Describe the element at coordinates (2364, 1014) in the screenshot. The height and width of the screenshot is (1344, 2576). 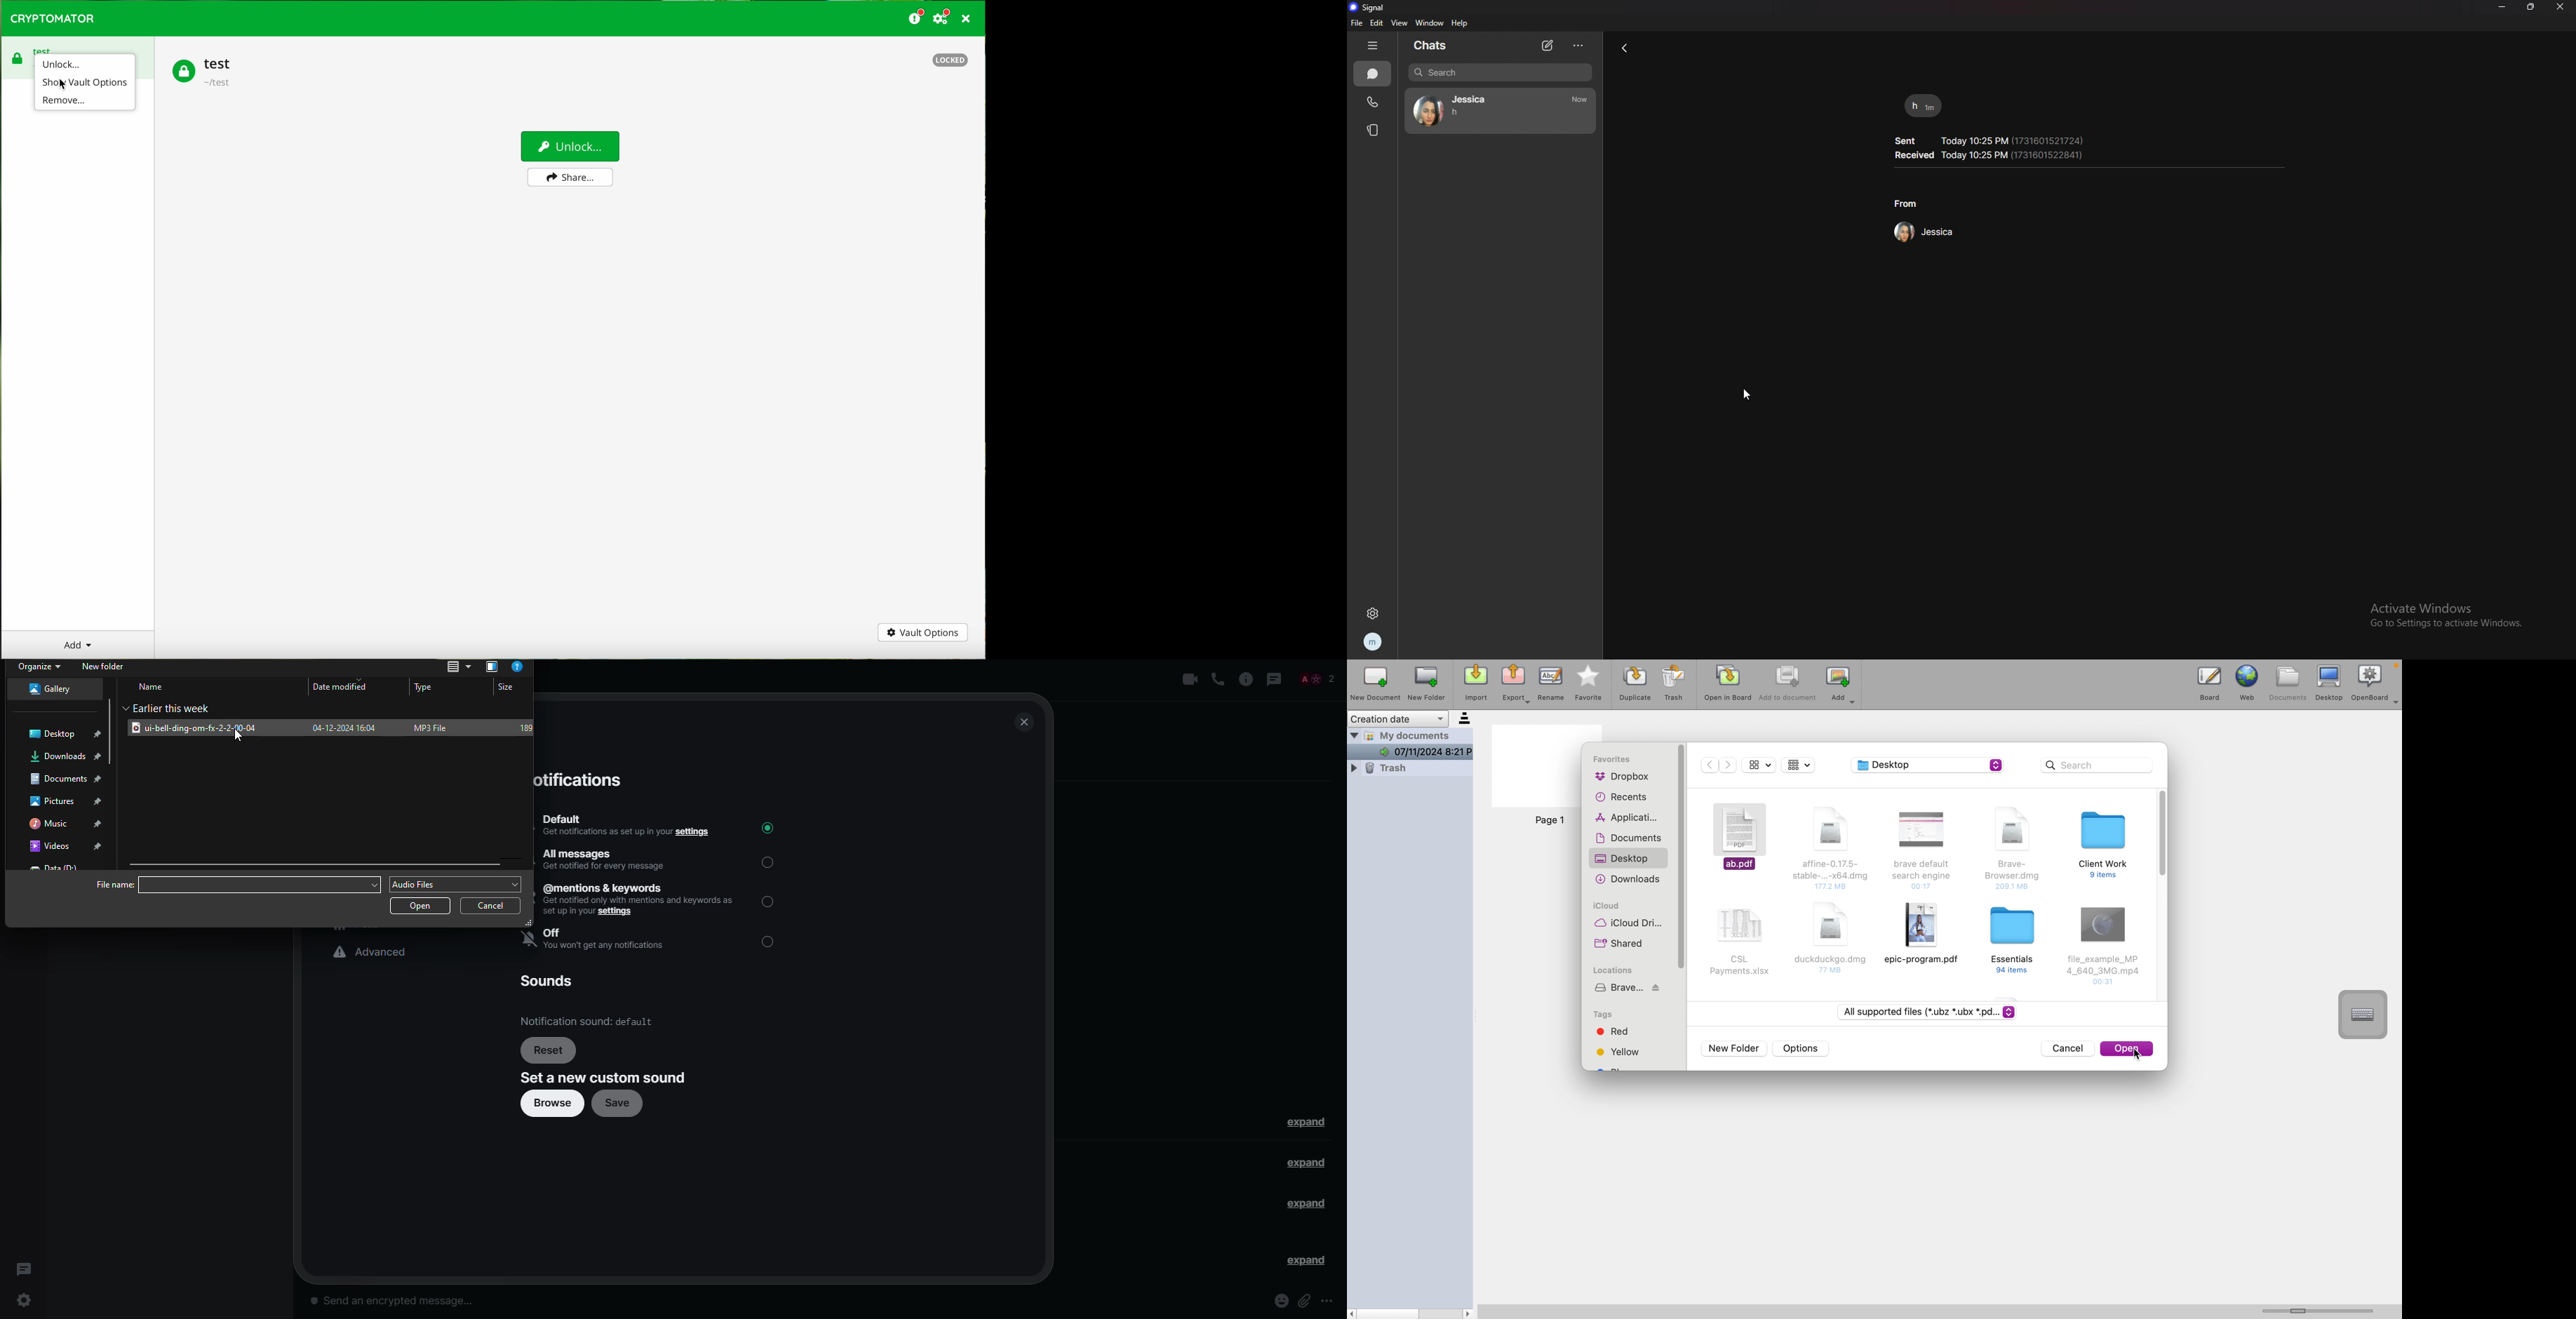
I see `virtual keyboard` at that location.